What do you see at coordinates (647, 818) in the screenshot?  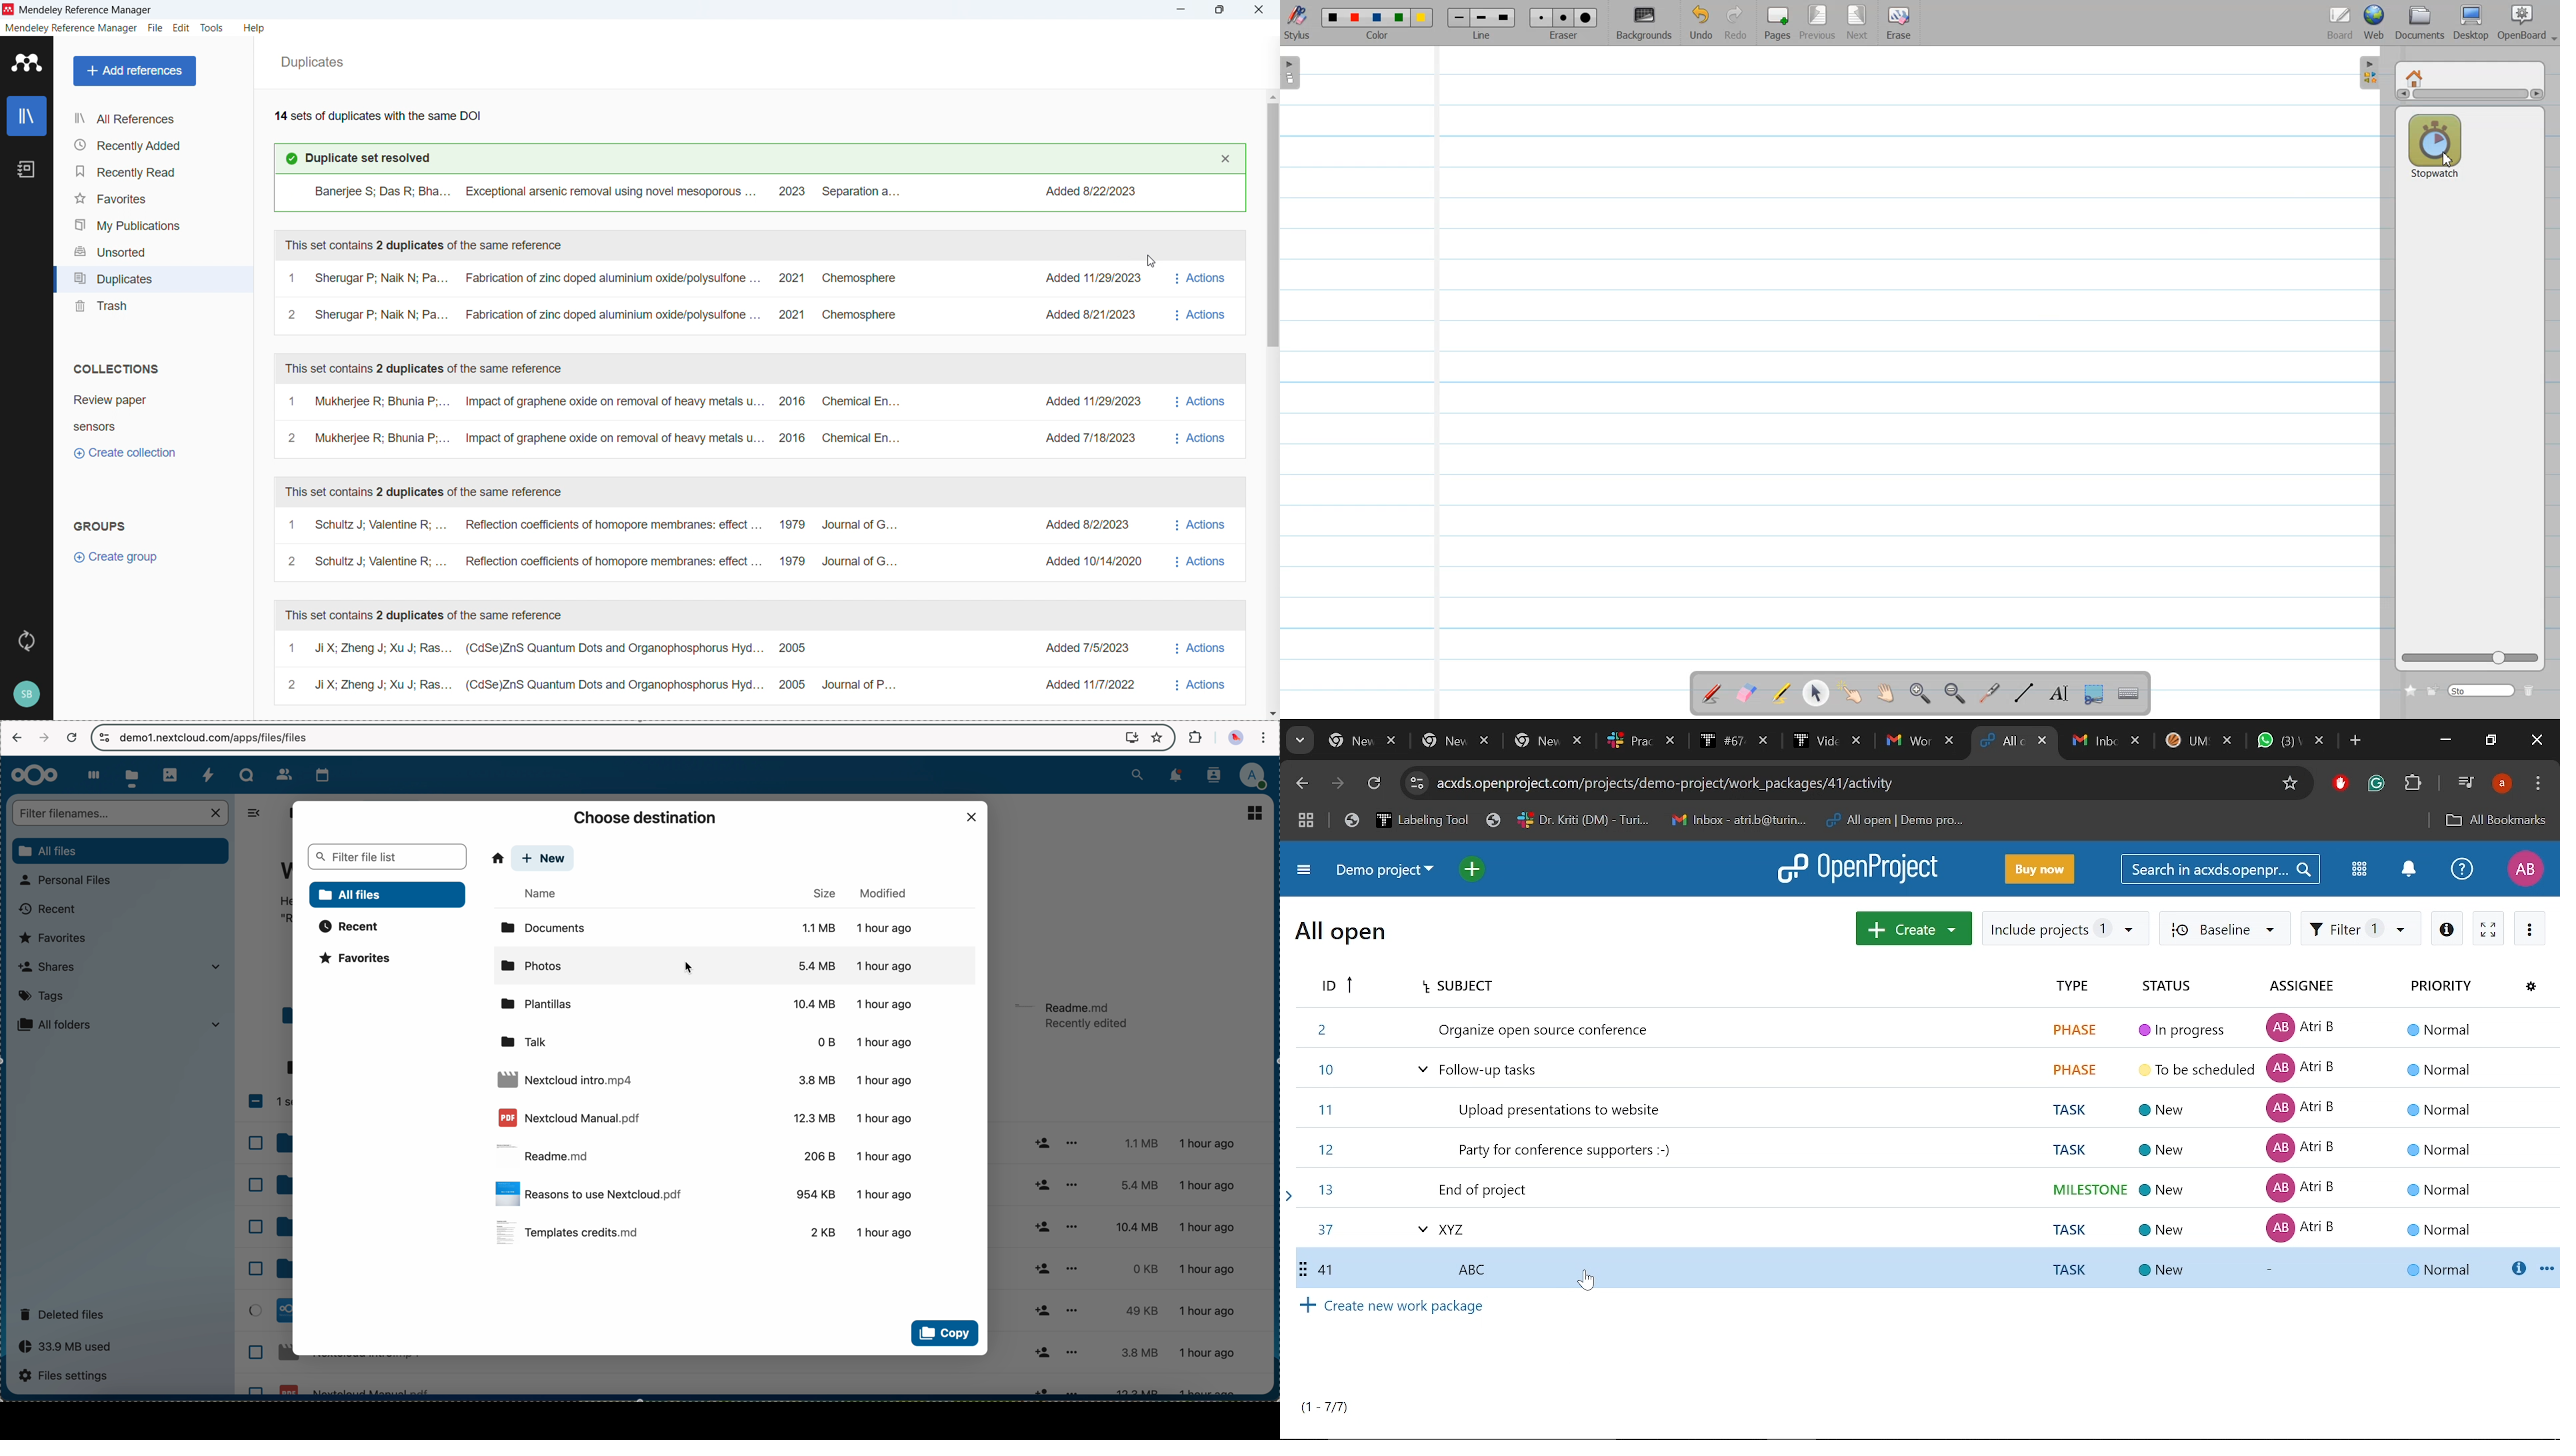 I see `choose destination` at bounding box center [647, 818].